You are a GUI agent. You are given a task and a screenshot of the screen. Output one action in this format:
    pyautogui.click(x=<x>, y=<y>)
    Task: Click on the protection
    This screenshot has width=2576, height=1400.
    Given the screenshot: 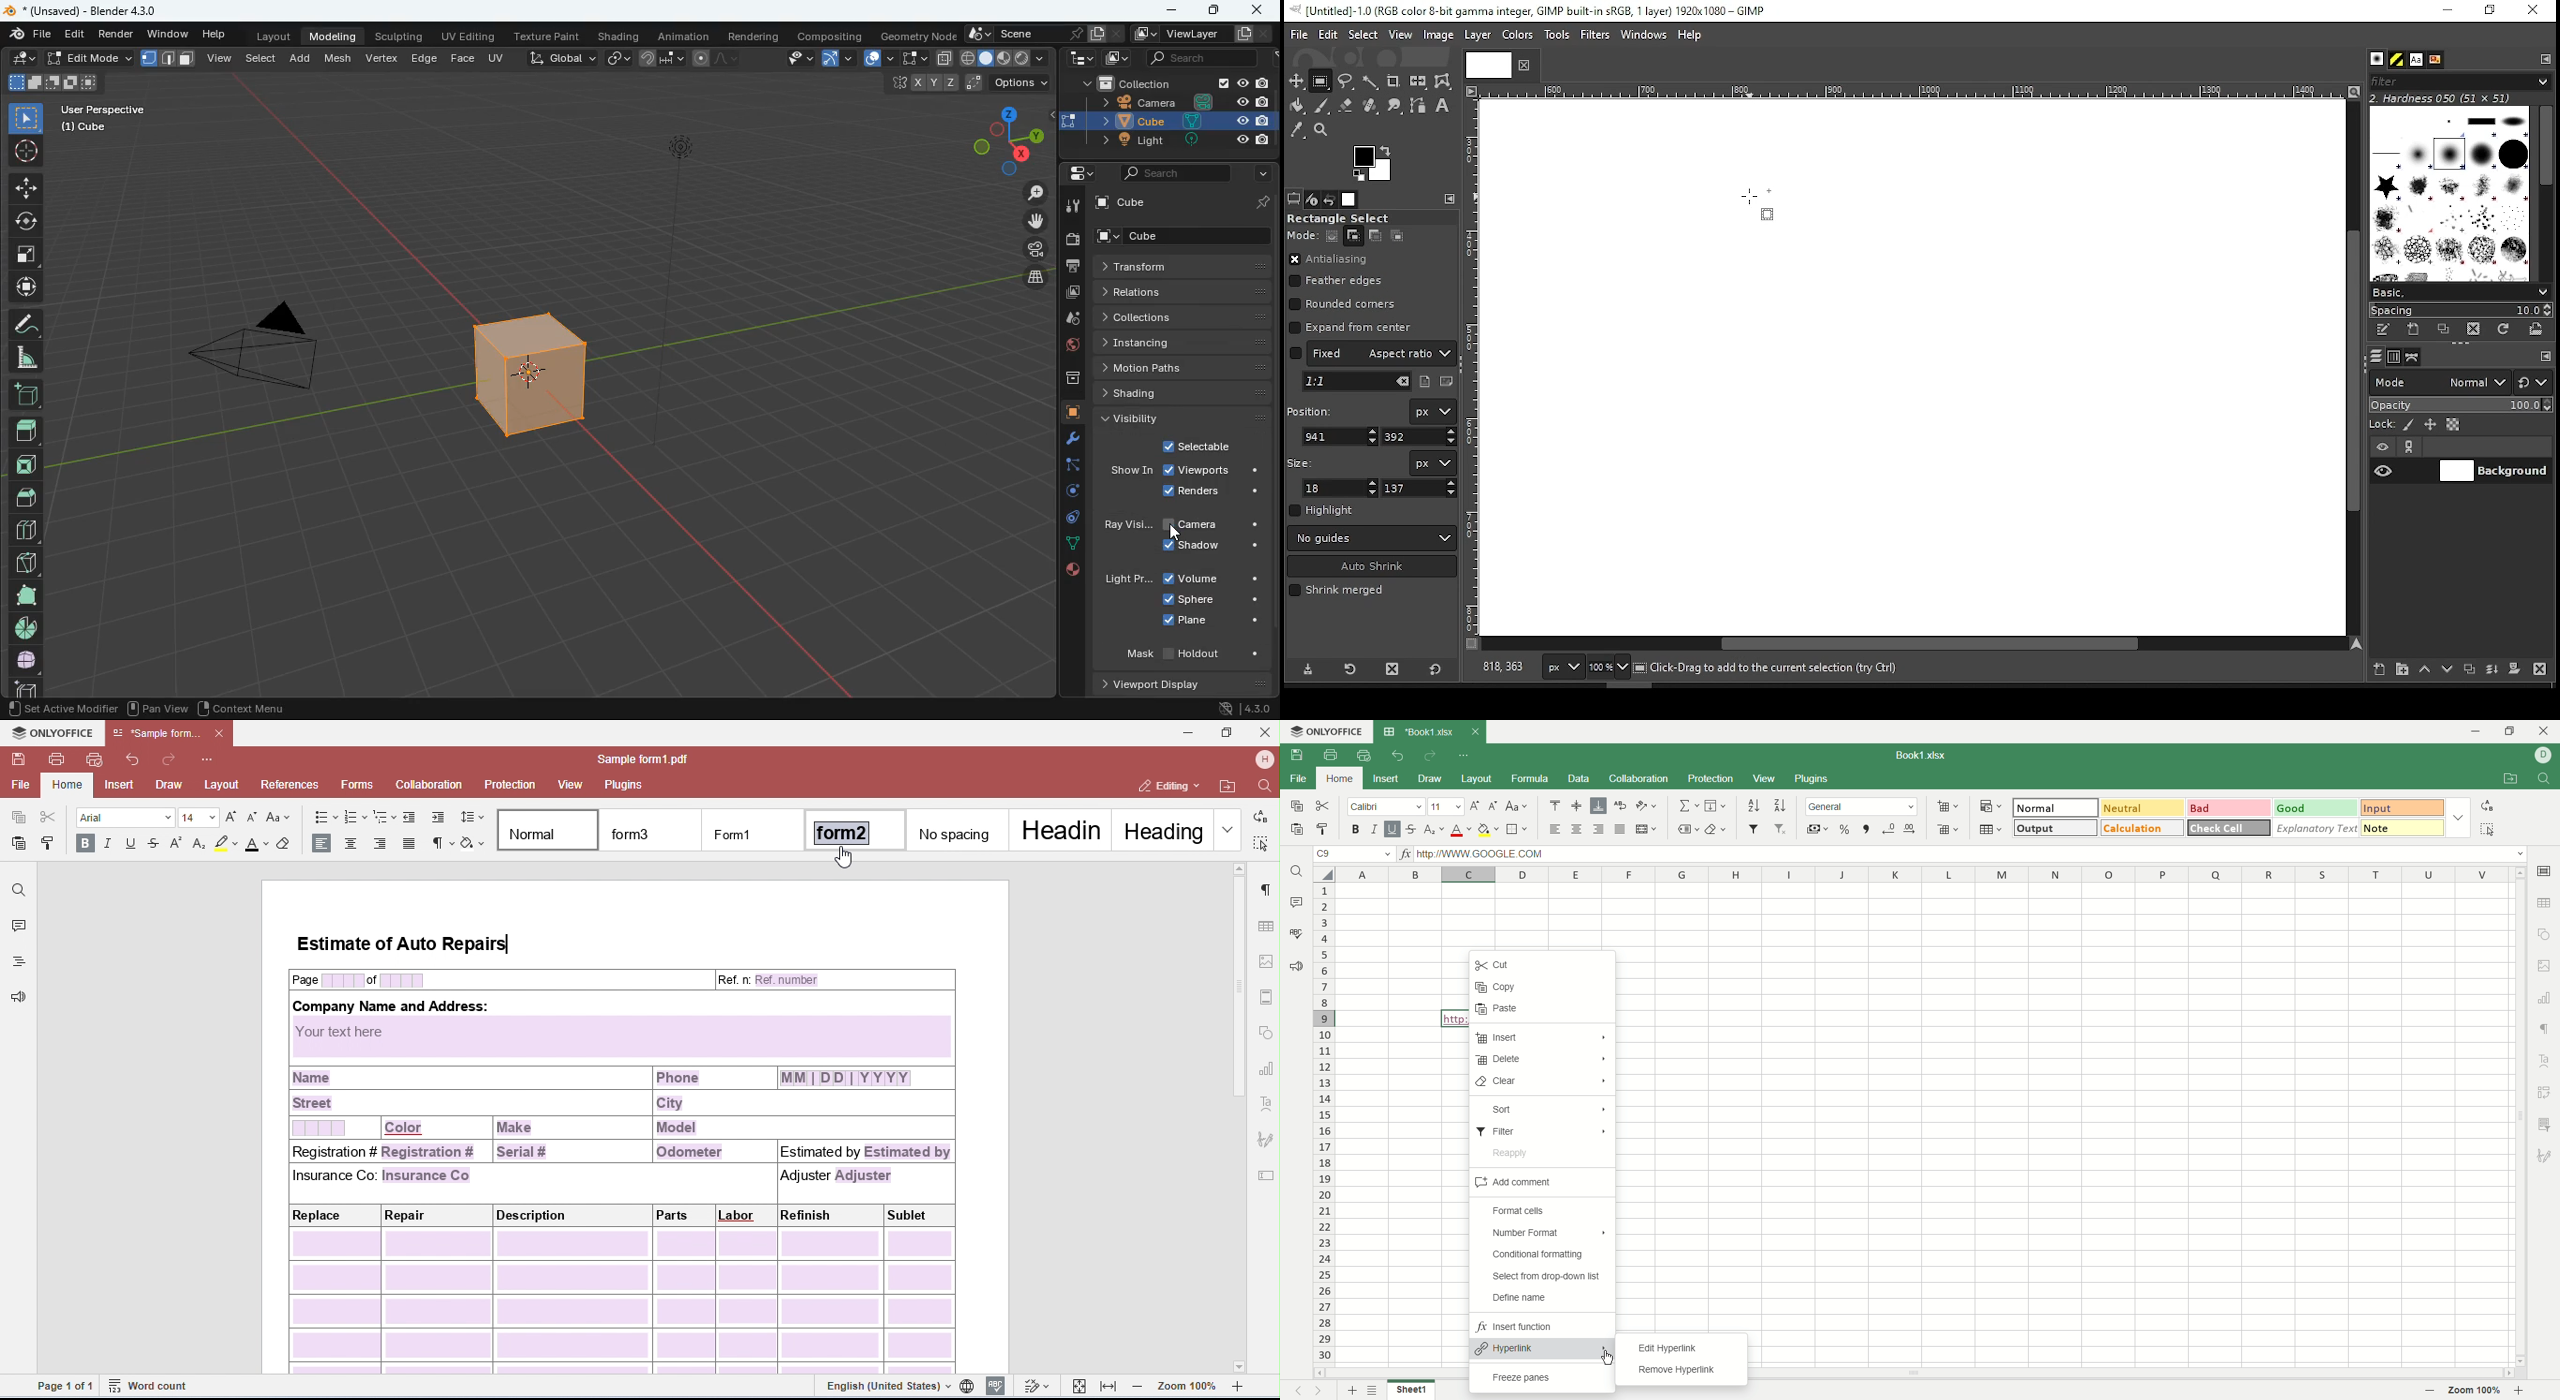 What is the action you would take?
    pyautogui.click(x=1709, y=779)
    